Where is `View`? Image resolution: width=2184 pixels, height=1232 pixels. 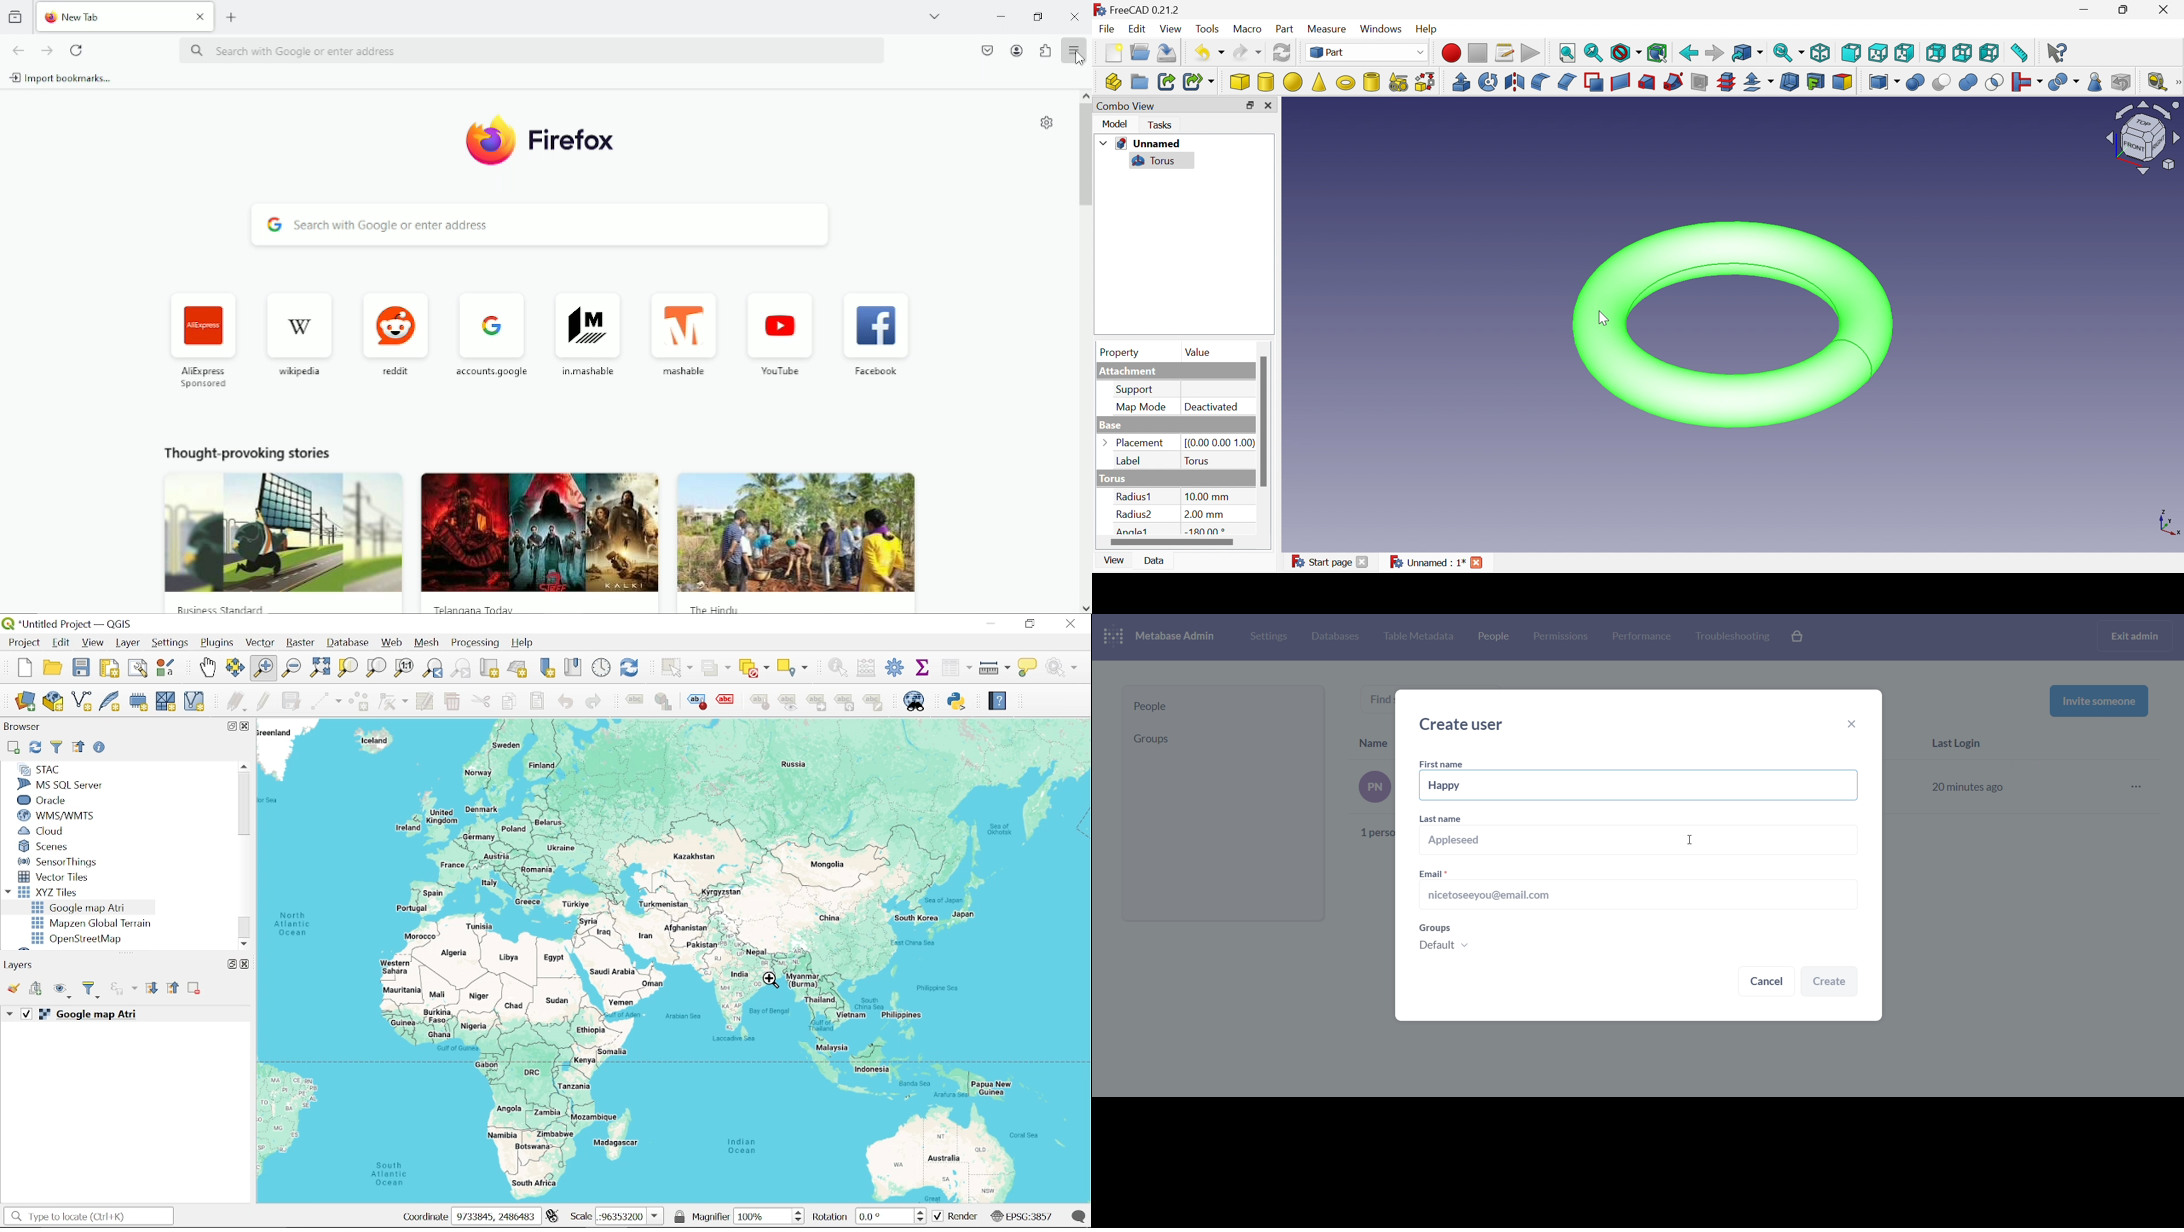 View is located at coordinates (93, 644).